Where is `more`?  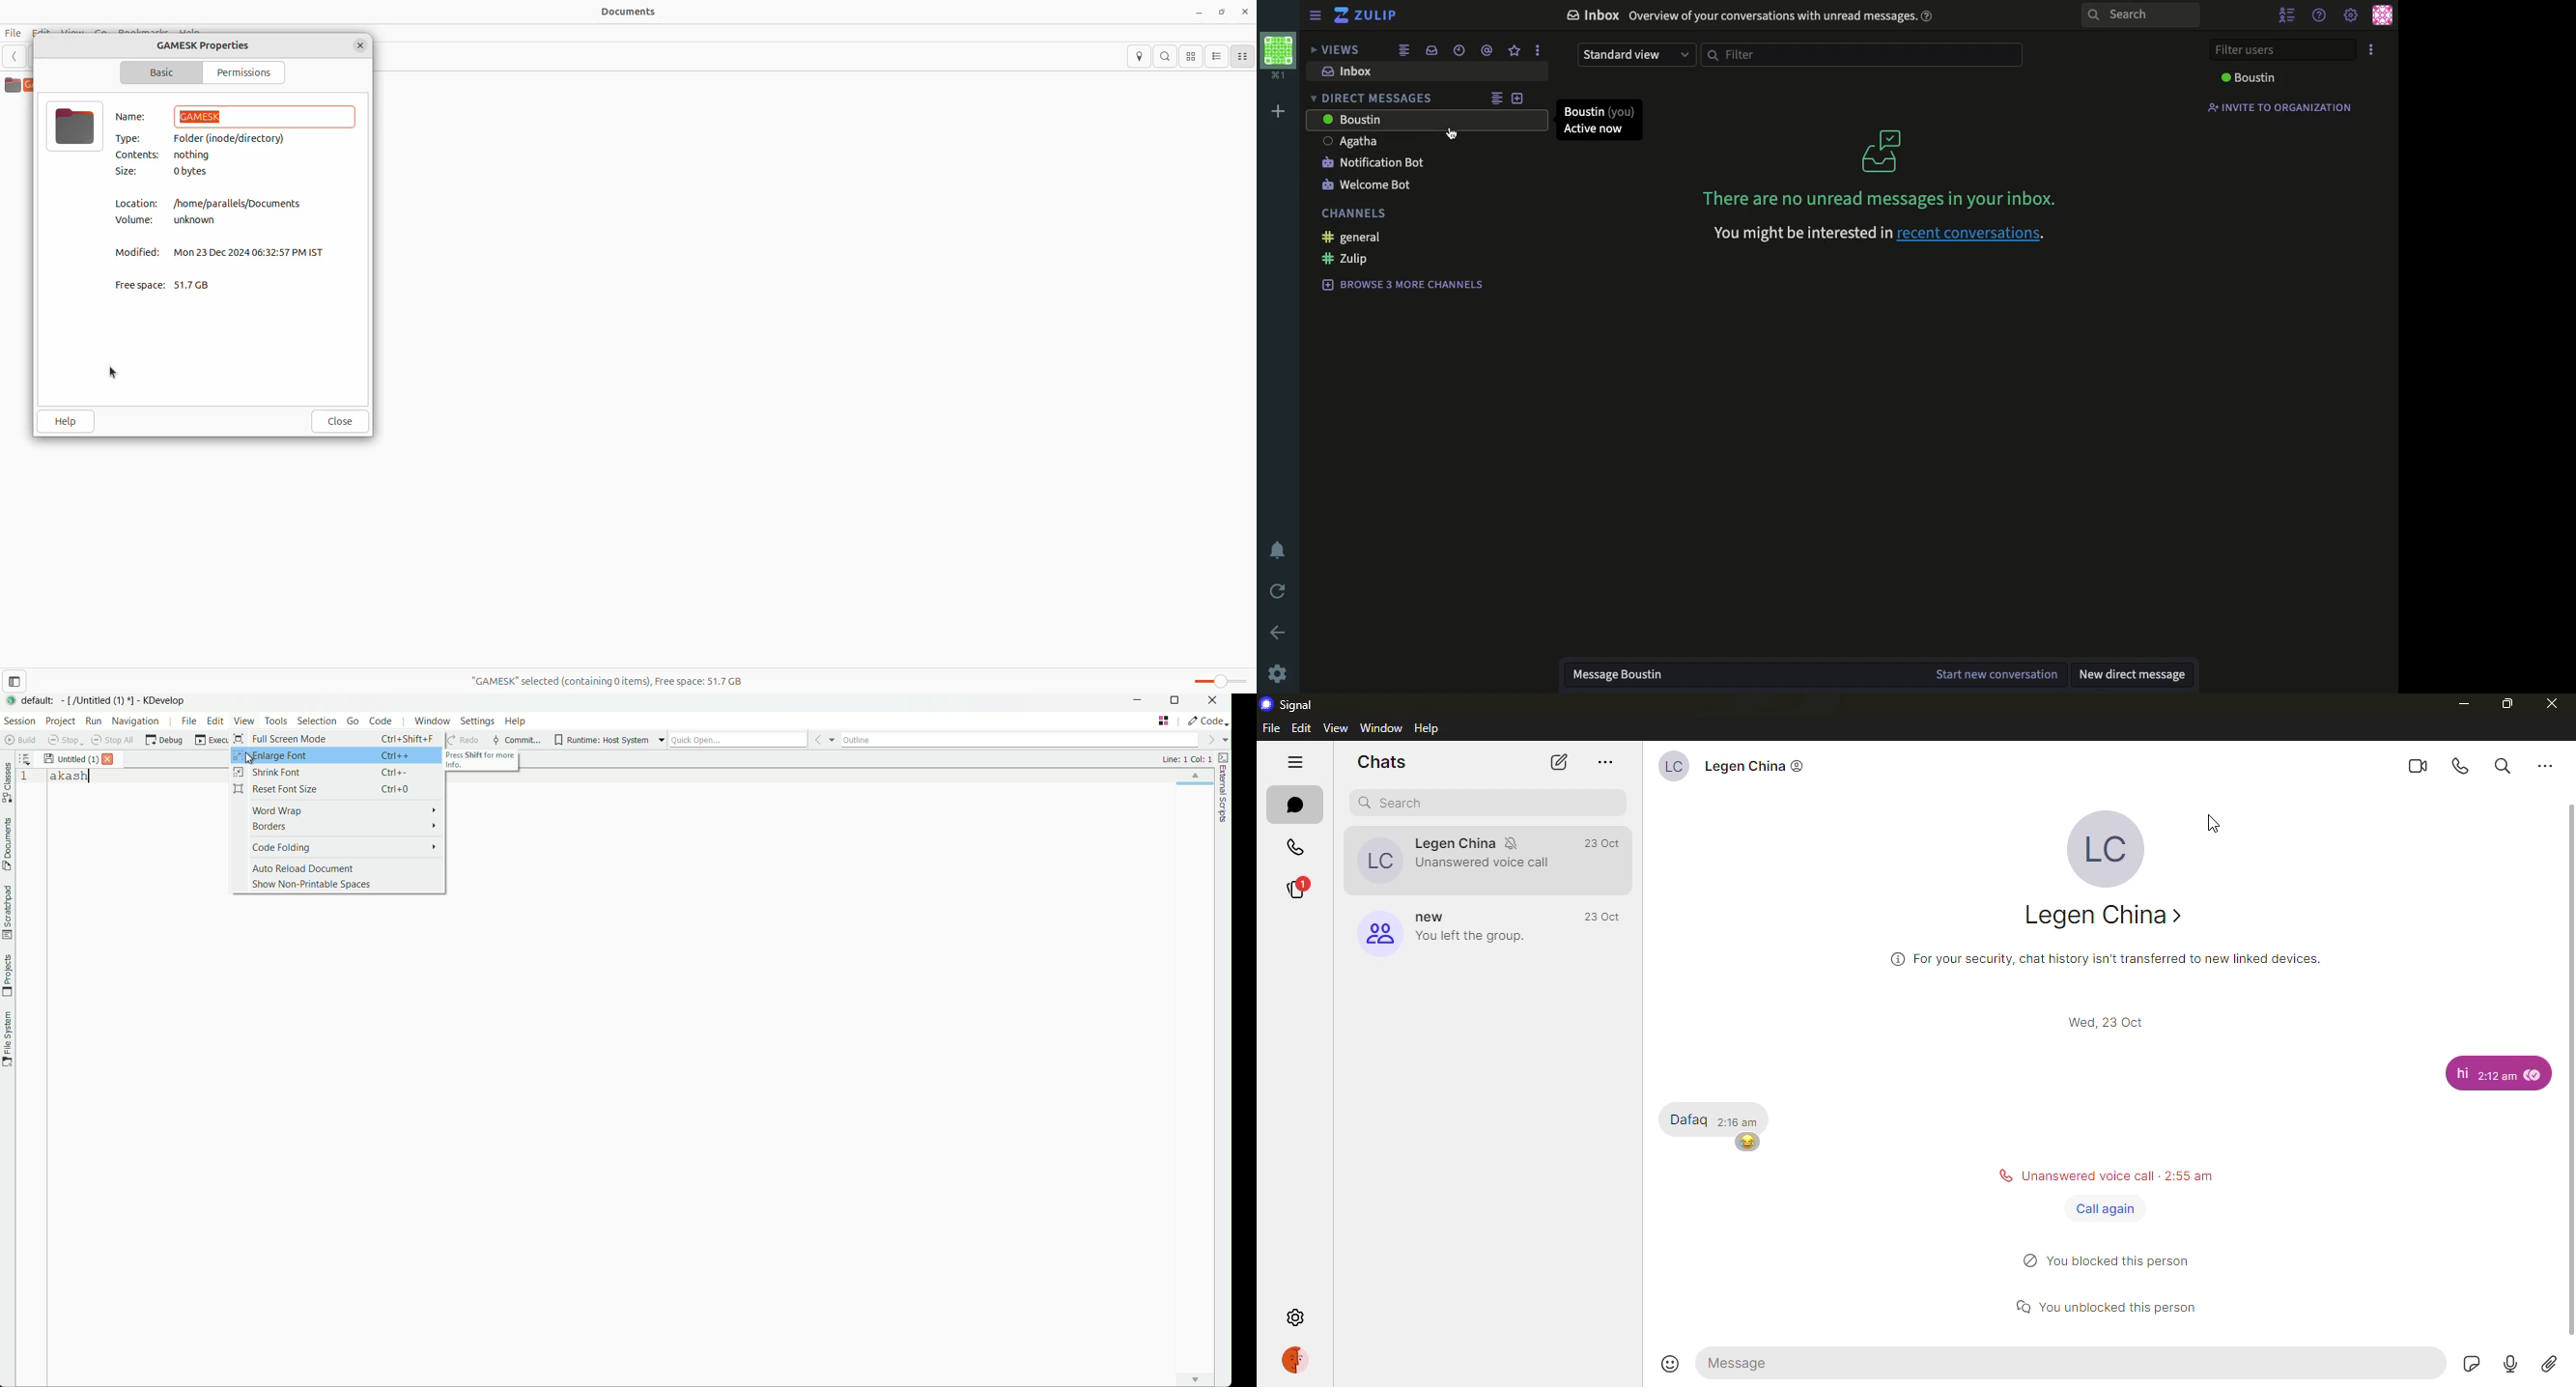
more is located at coordinates (2549, 765).